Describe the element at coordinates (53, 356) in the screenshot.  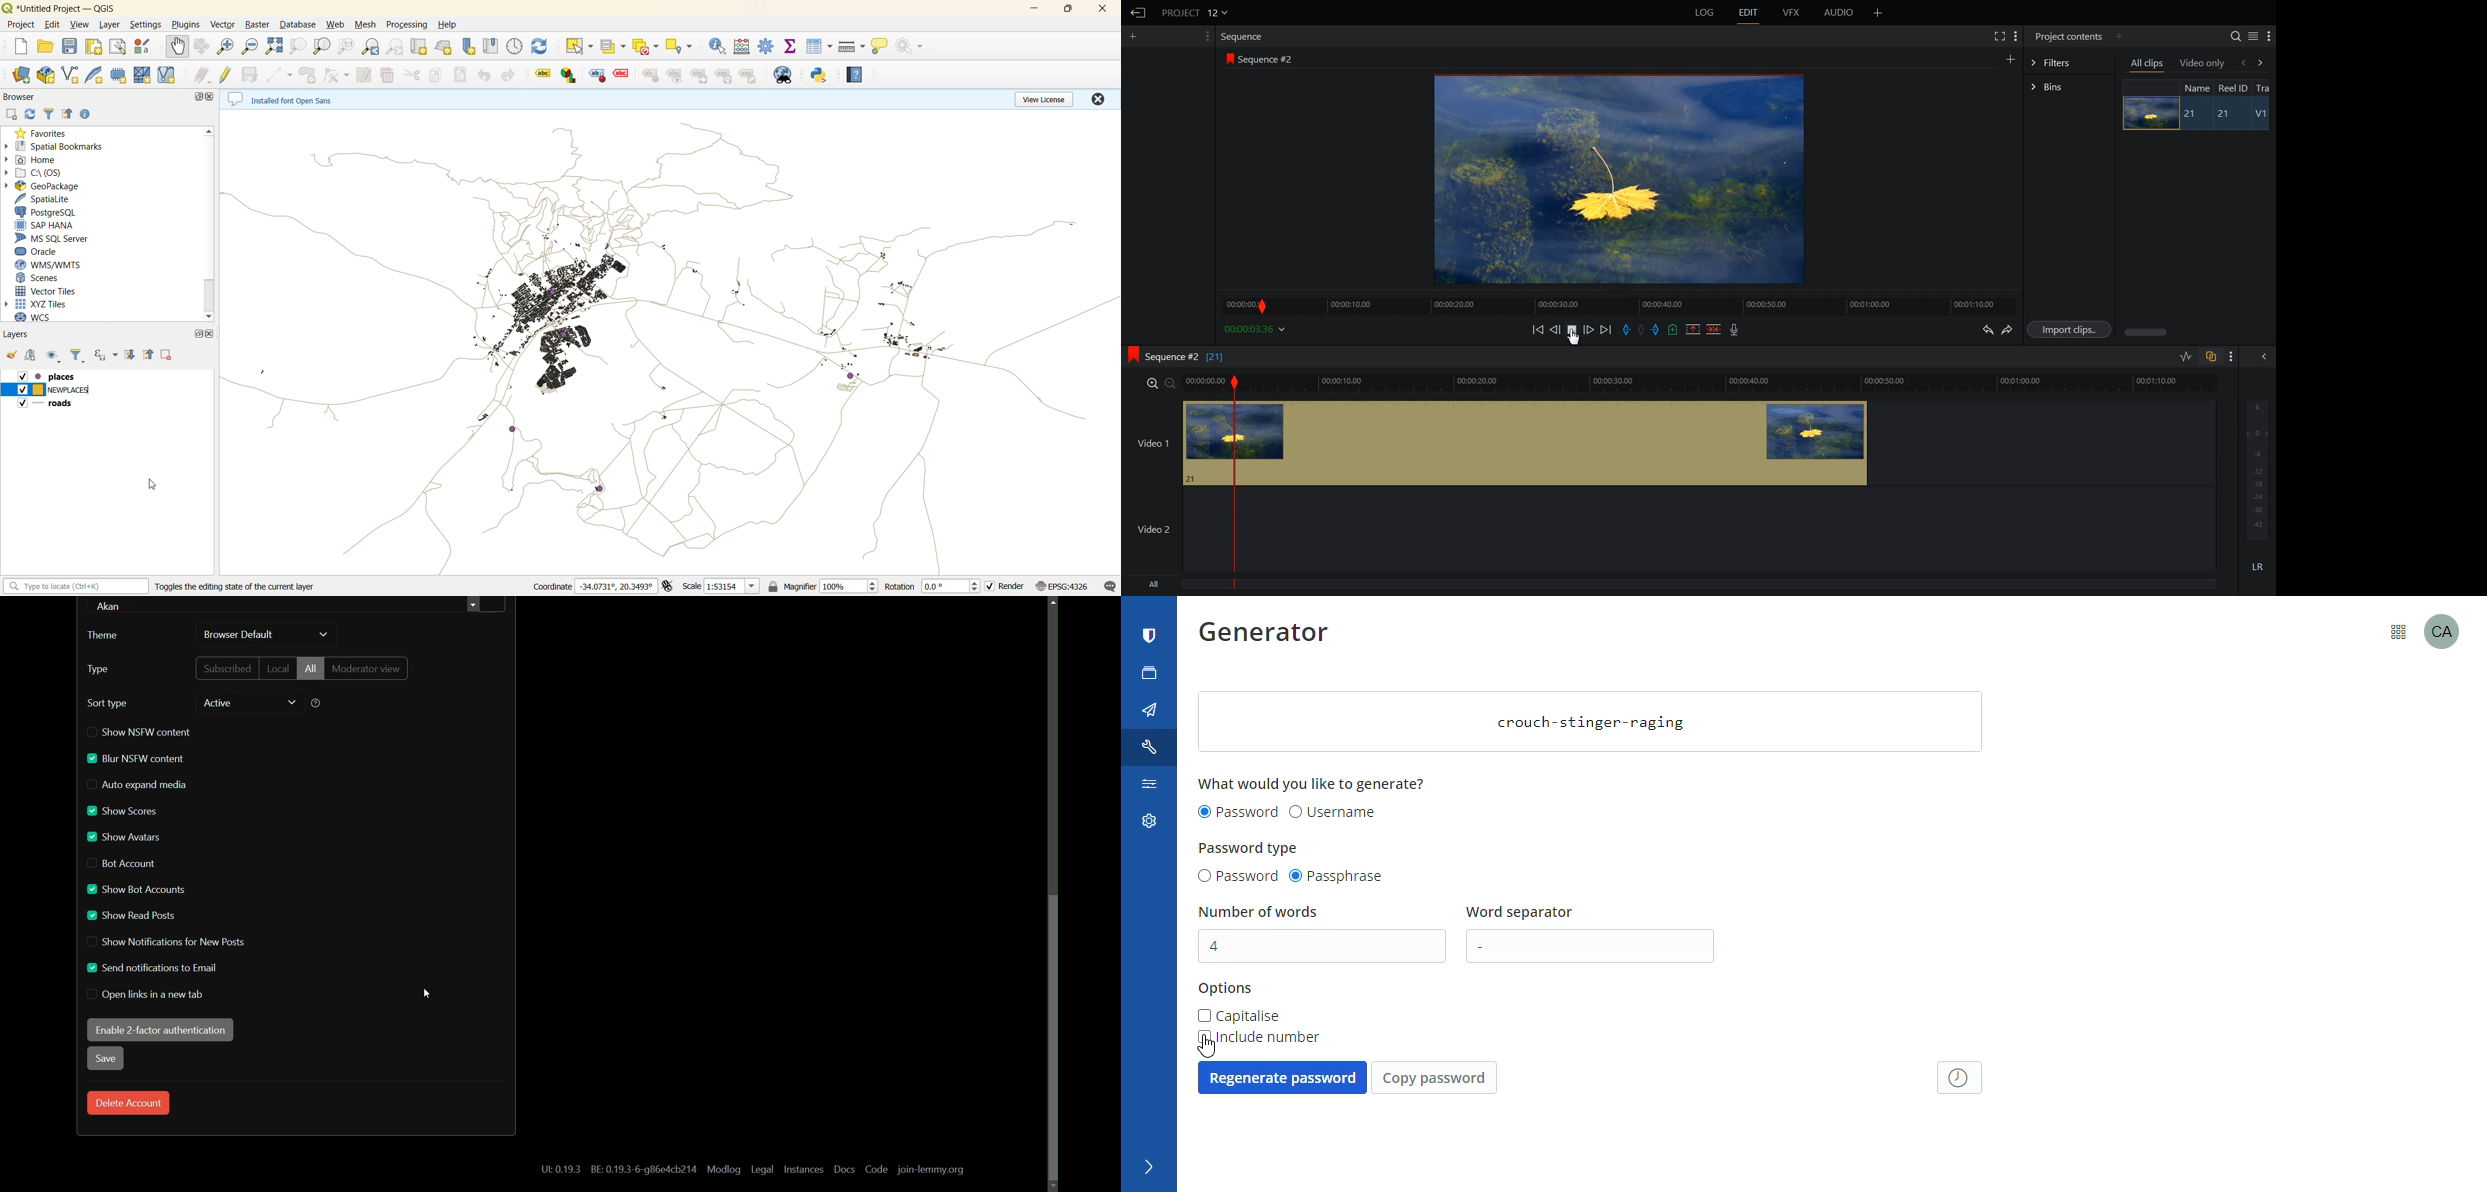
I see `manage map` at that location.